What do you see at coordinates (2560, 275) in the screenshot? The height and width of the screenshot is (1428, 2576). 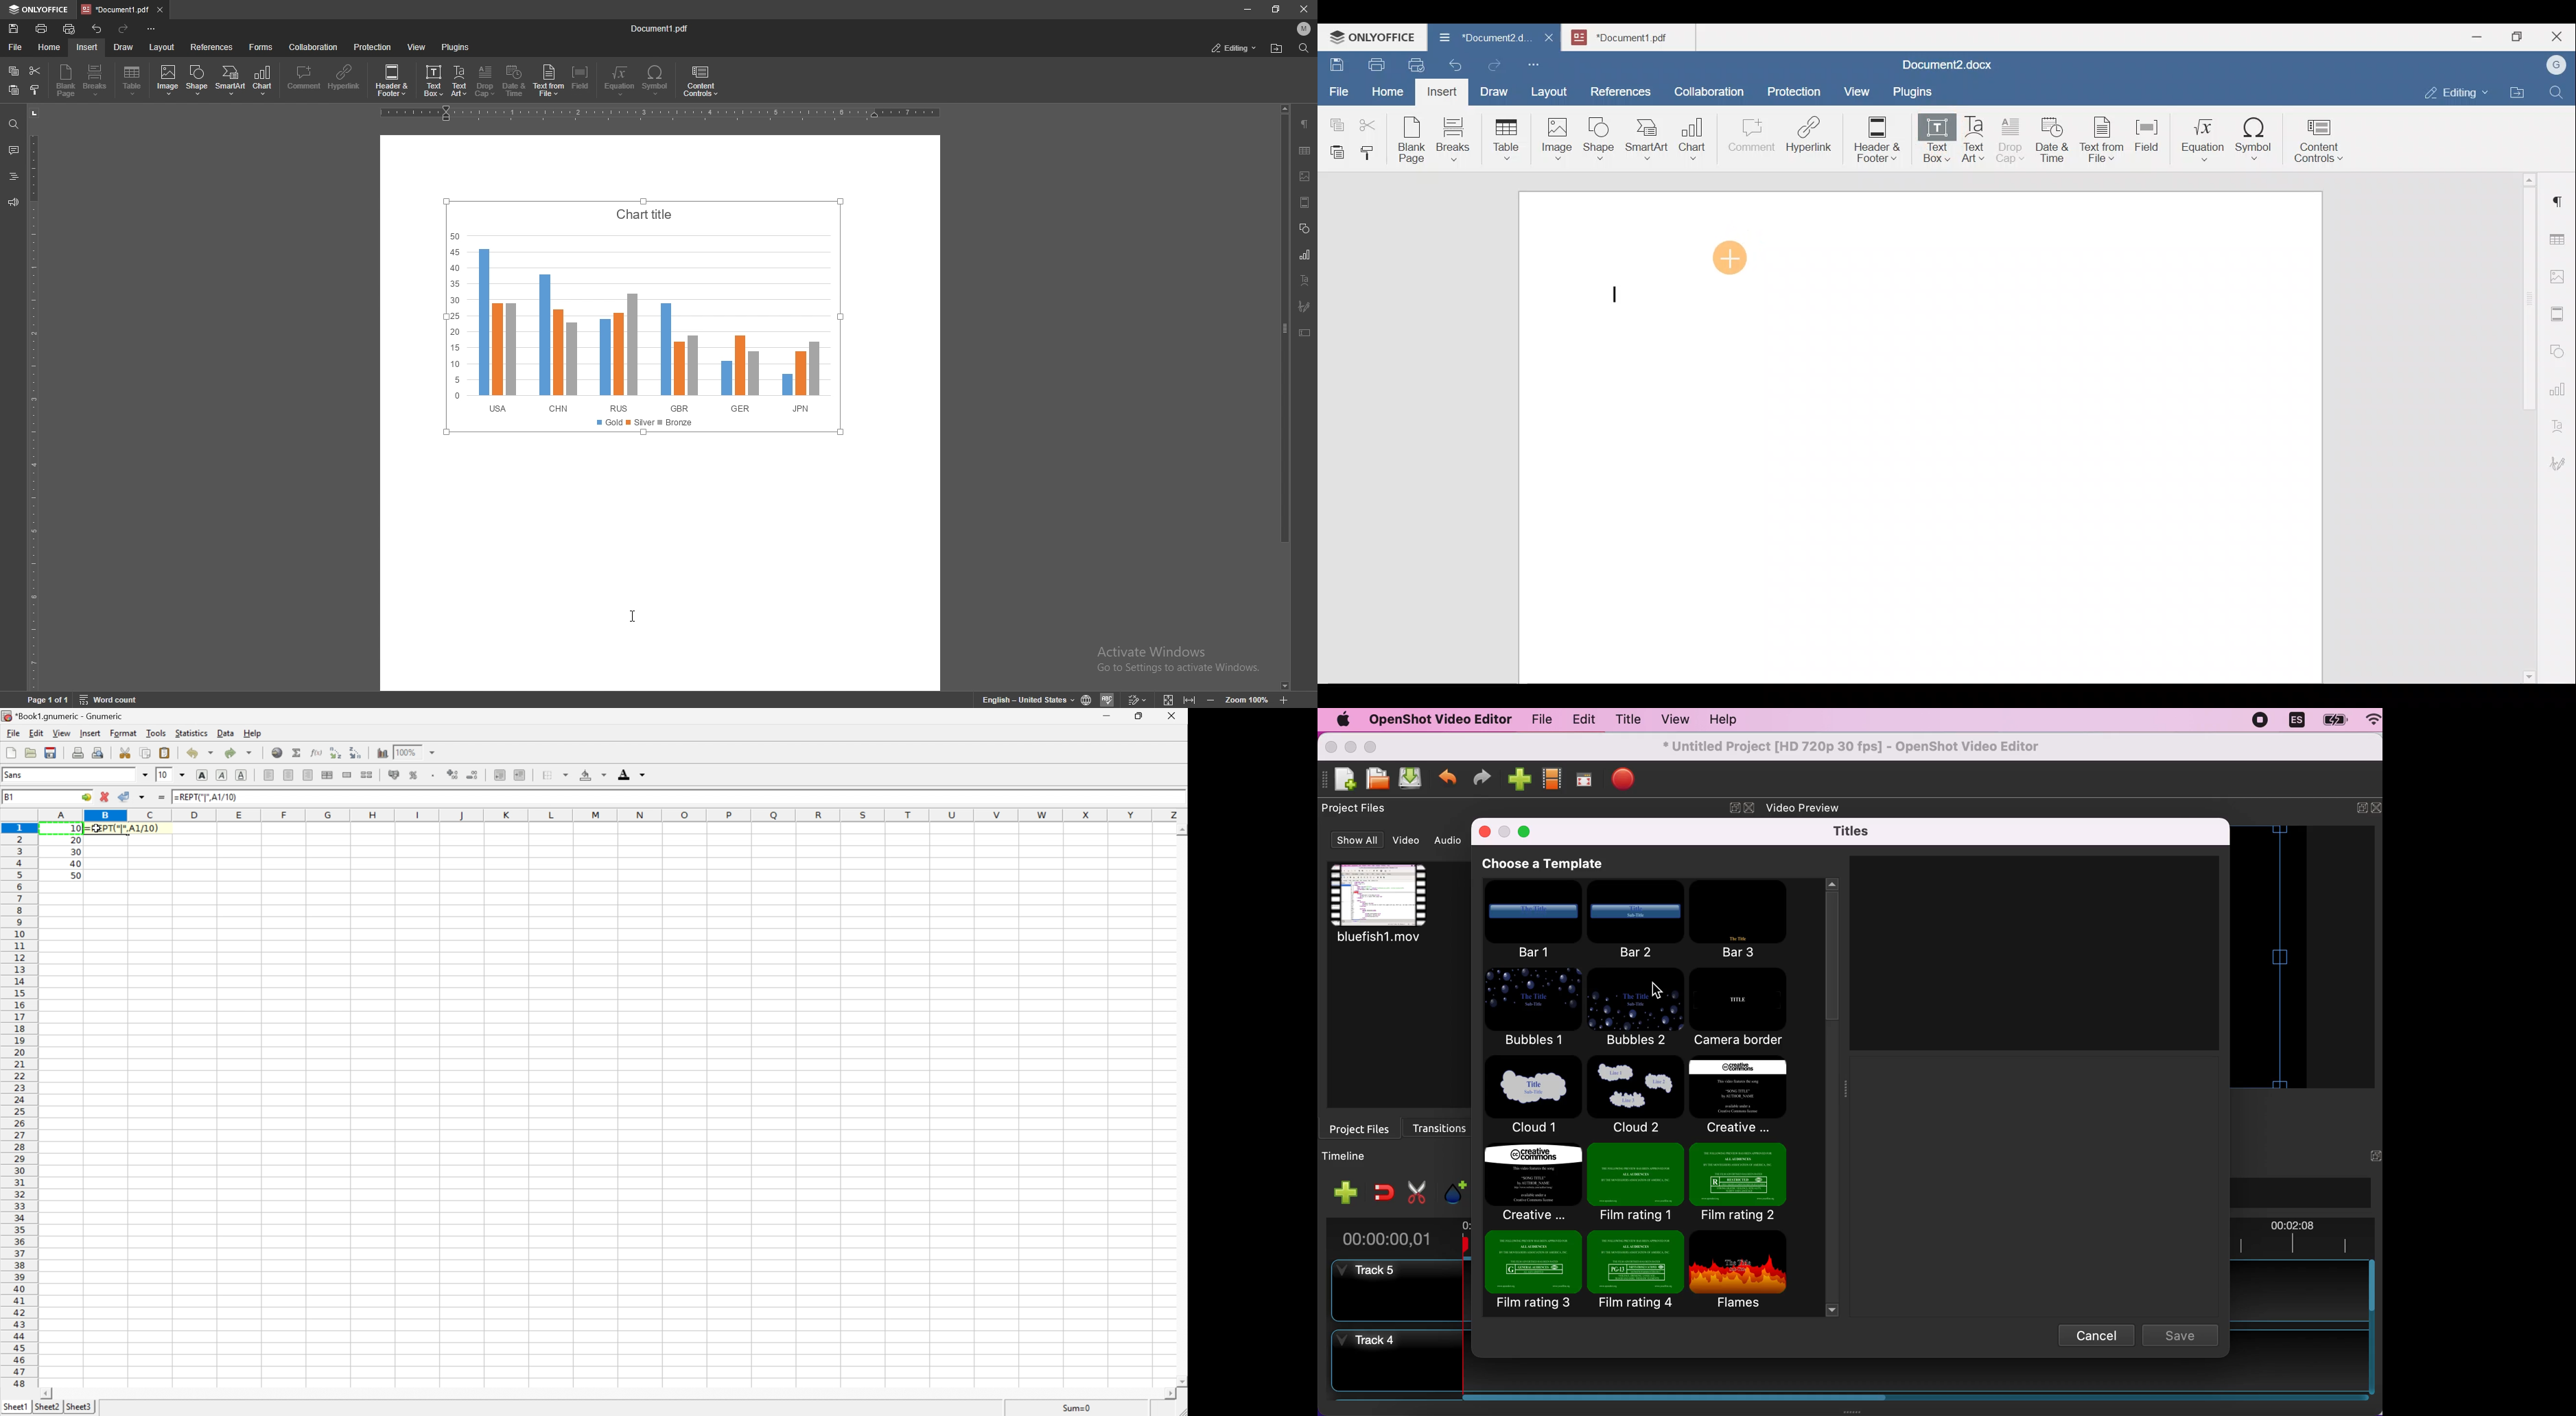 I see `Image settings` at bounding box center [2560, 275].